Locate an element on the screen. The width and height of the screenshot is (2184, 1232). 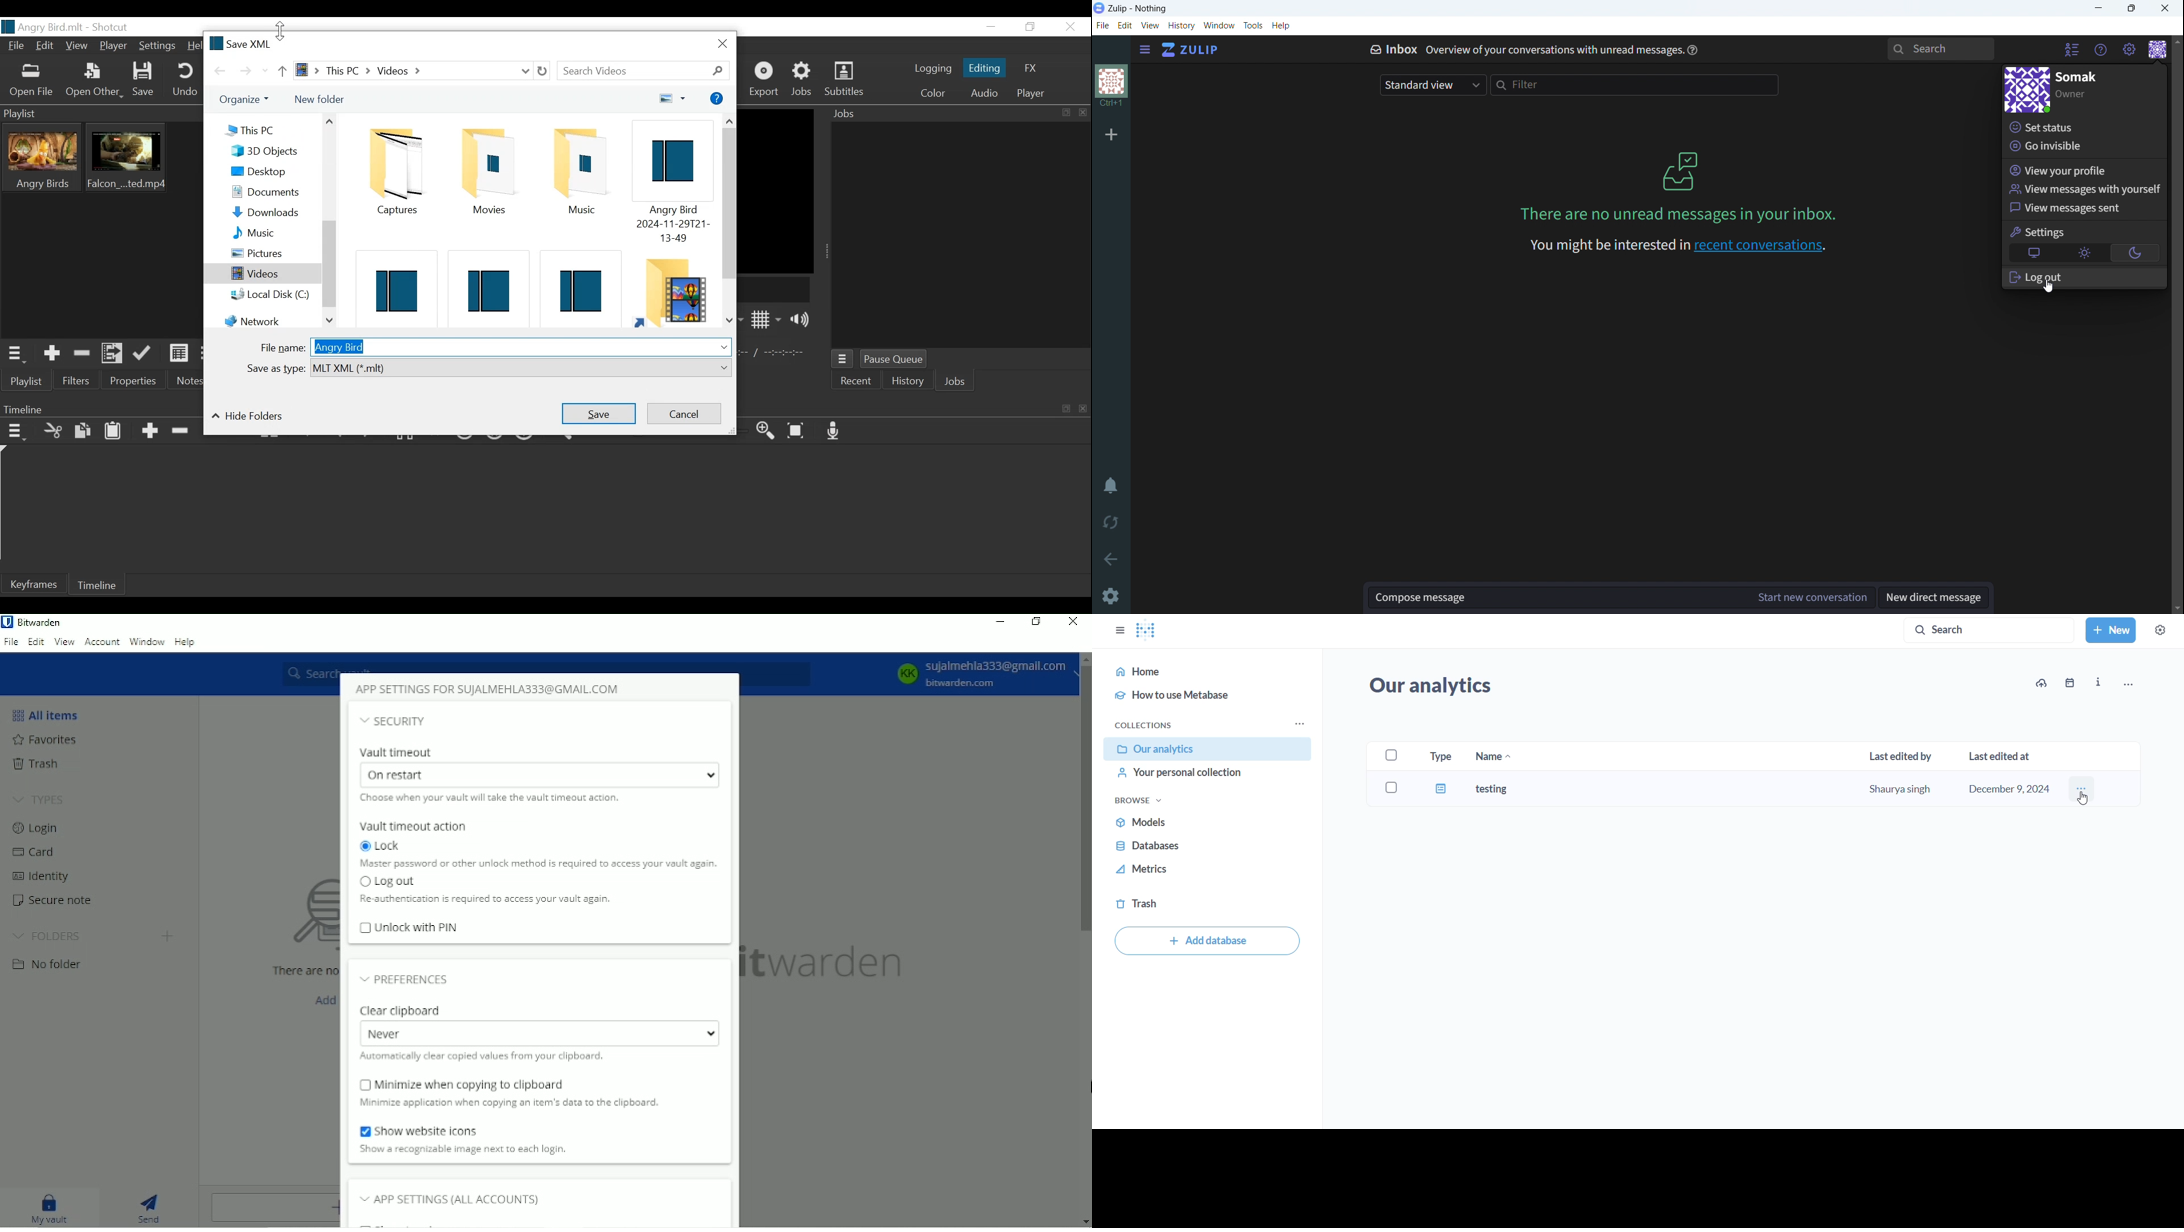
view messages with yourself is located at coordinates (2085, 189).